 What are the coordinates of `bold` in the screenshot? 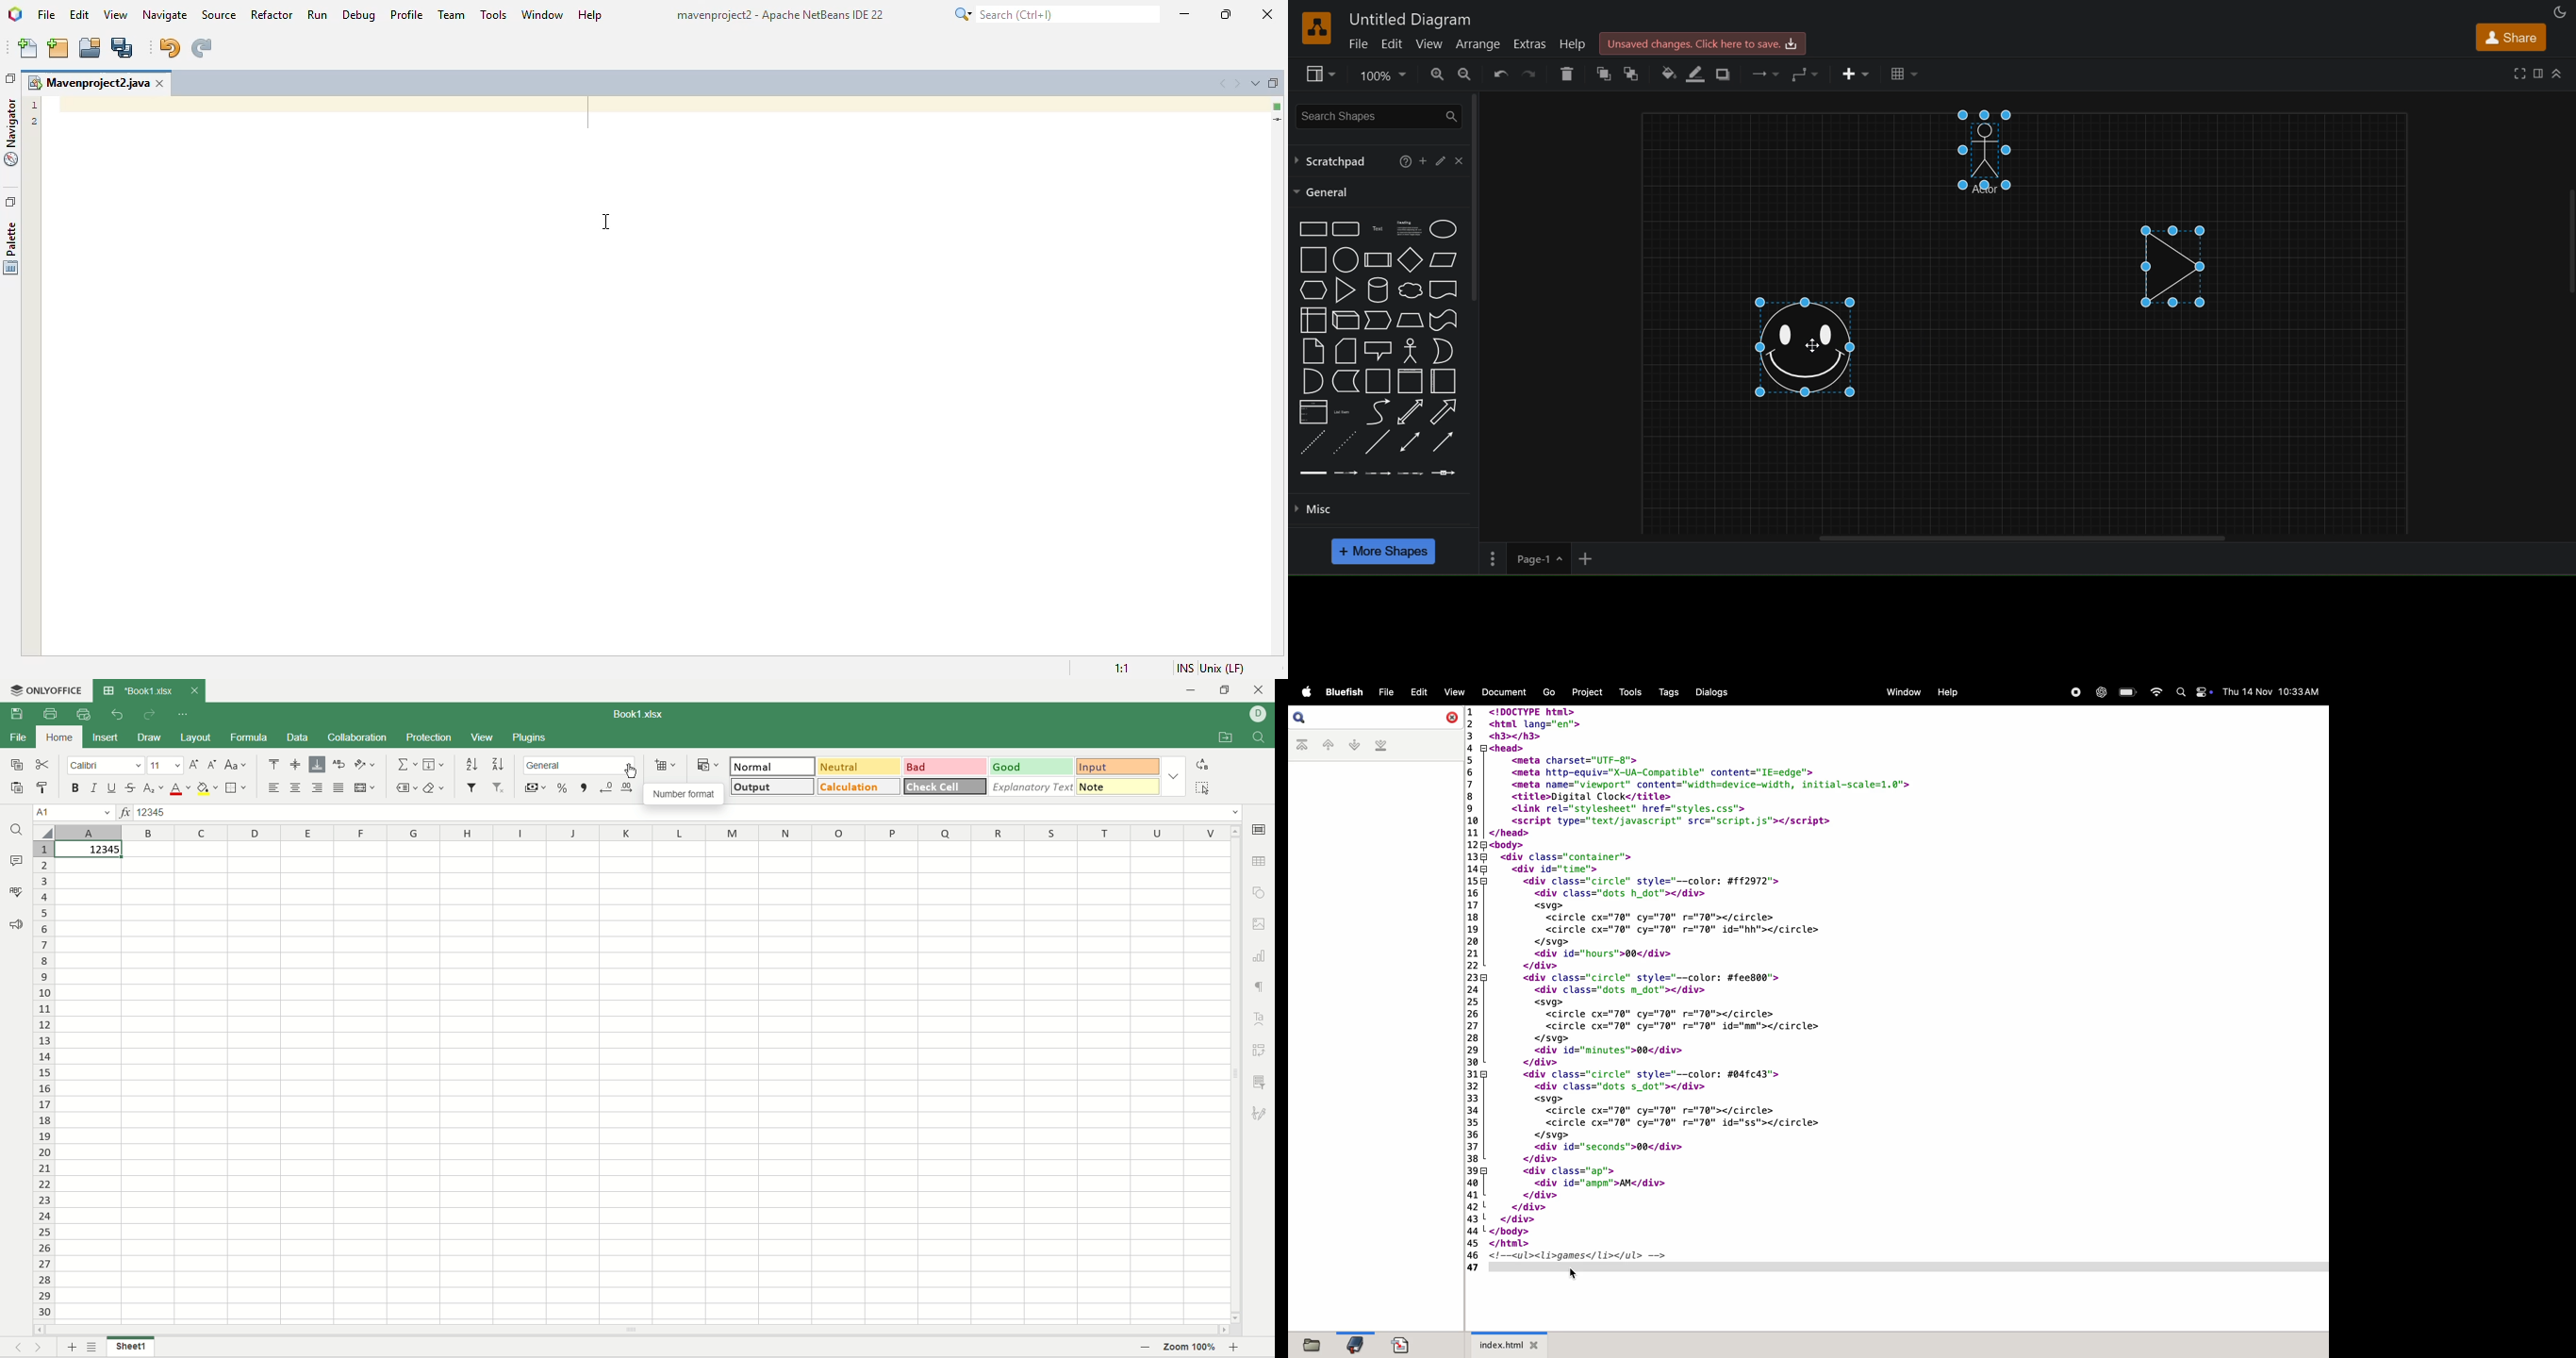 It's located at (76, 789).